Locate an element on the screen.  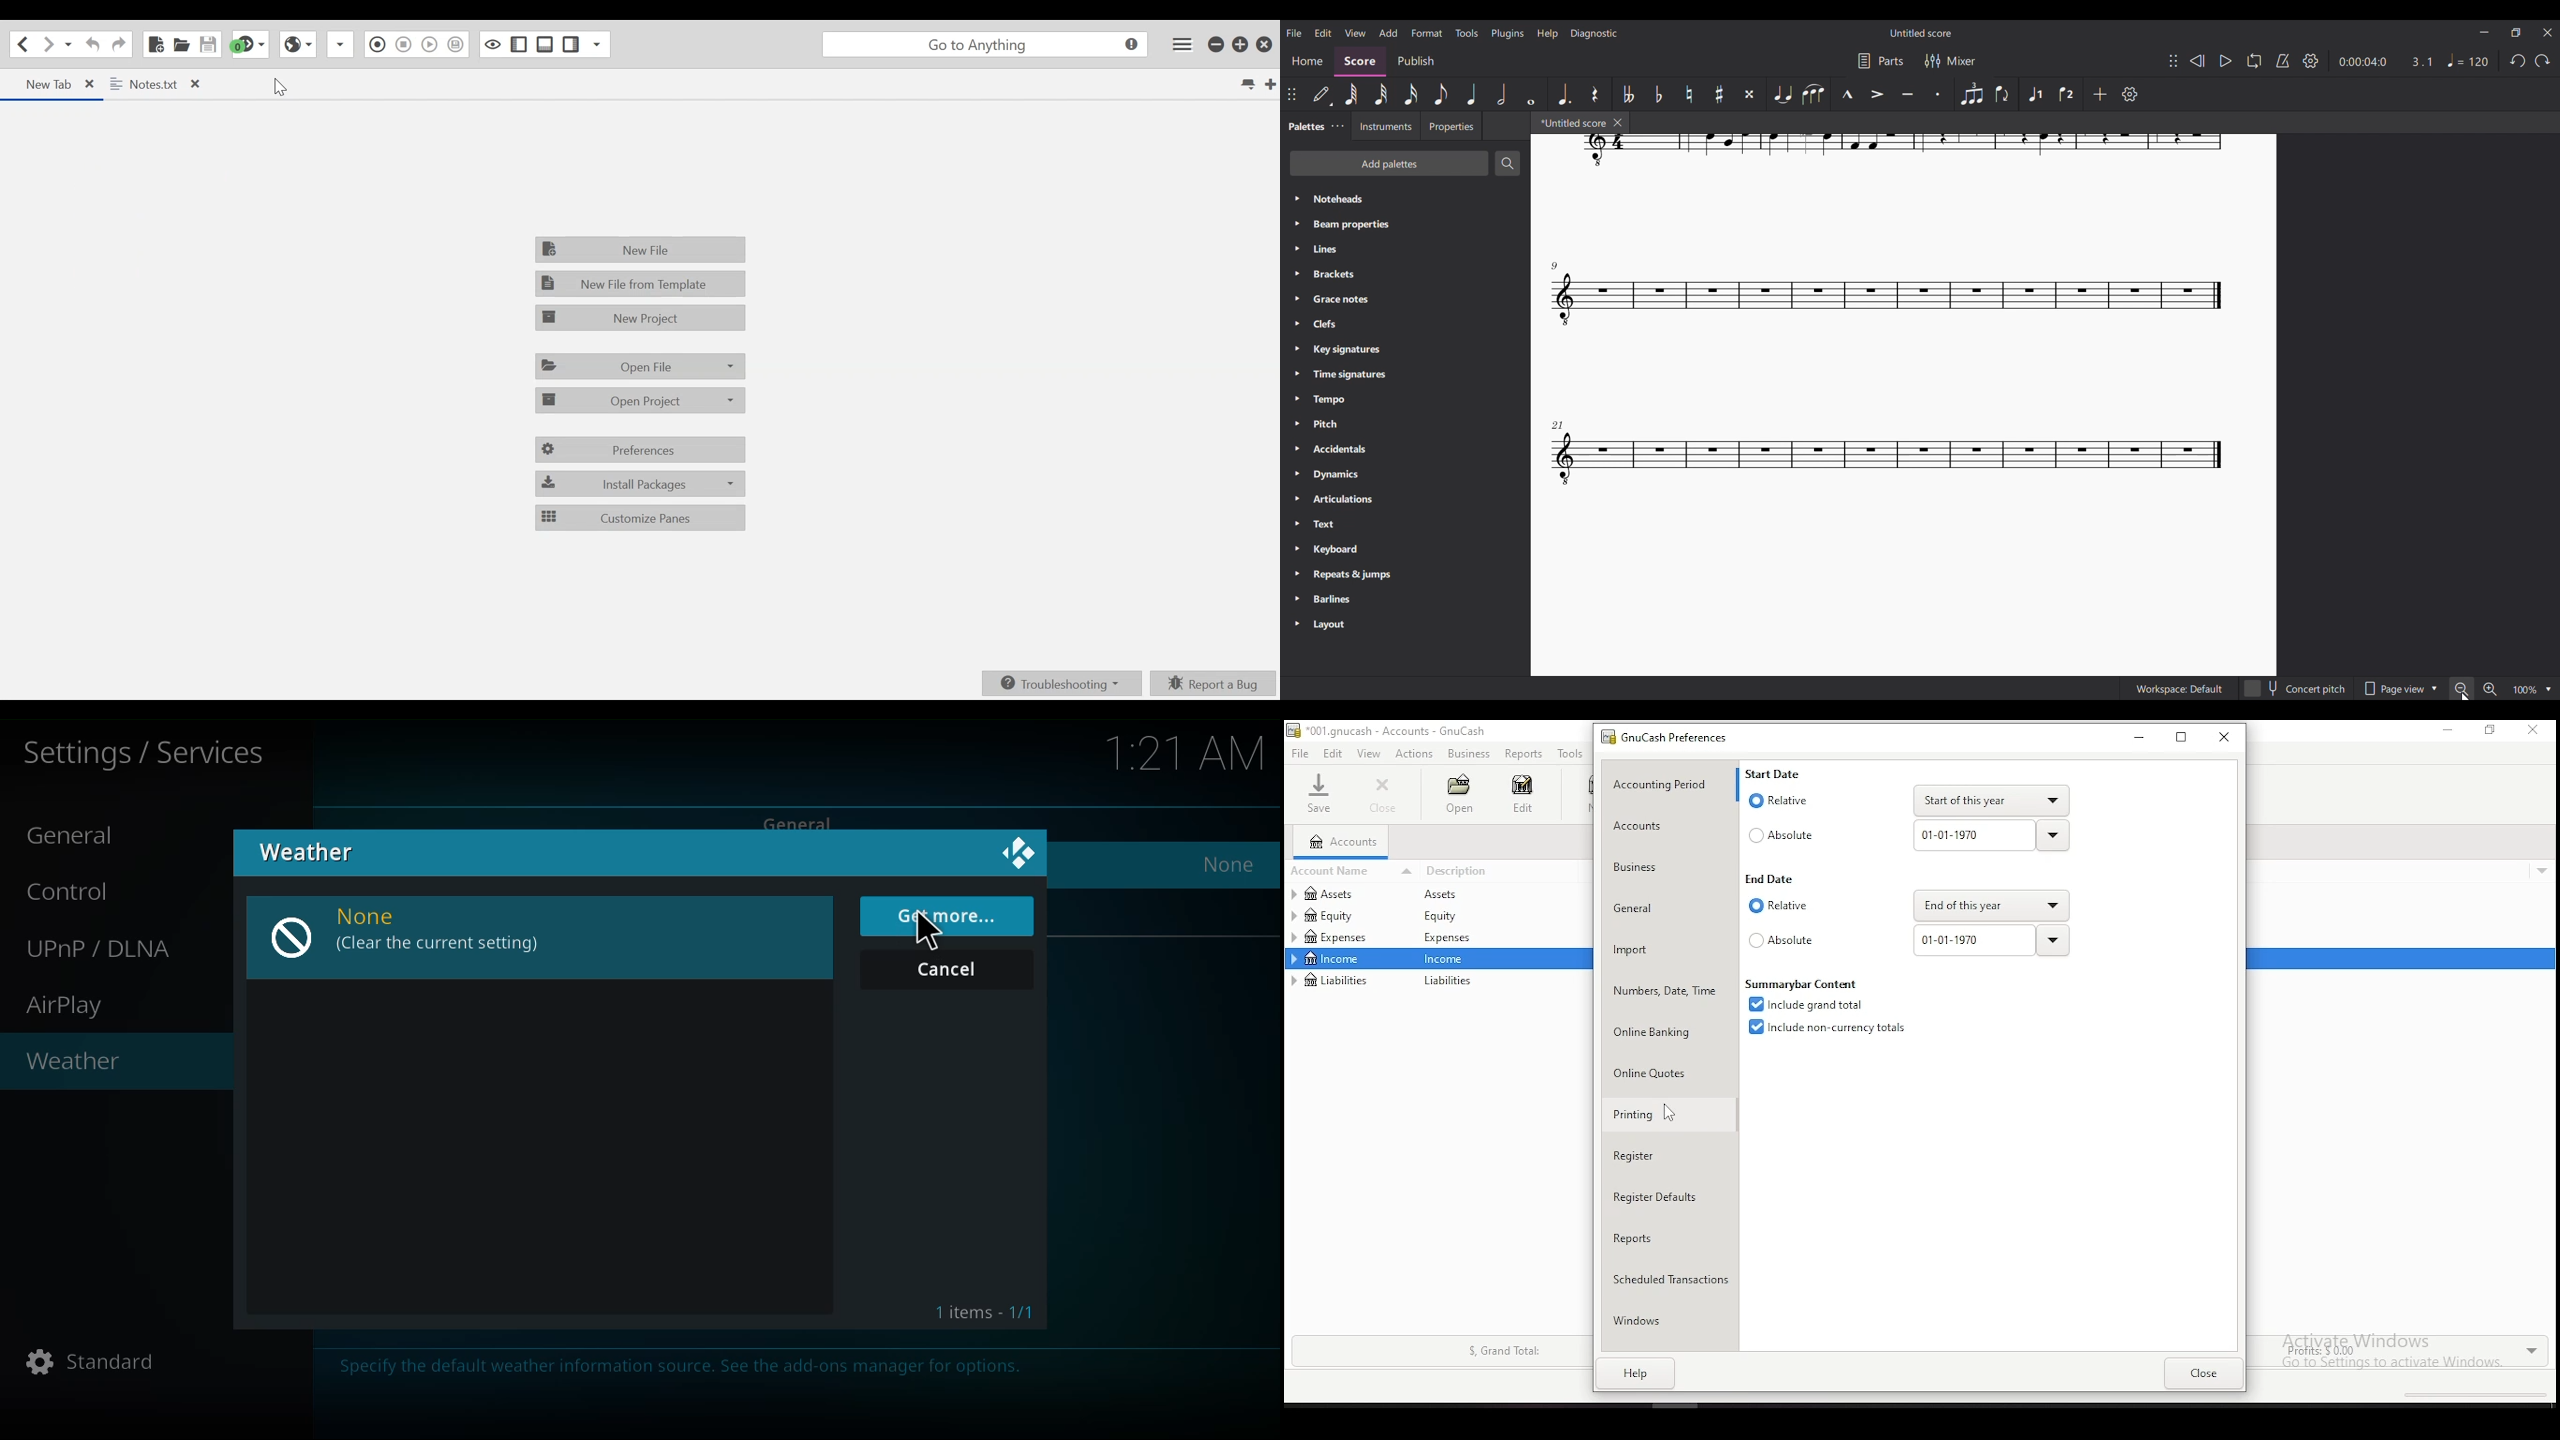
View menu is located at coordinates (1355, 33).